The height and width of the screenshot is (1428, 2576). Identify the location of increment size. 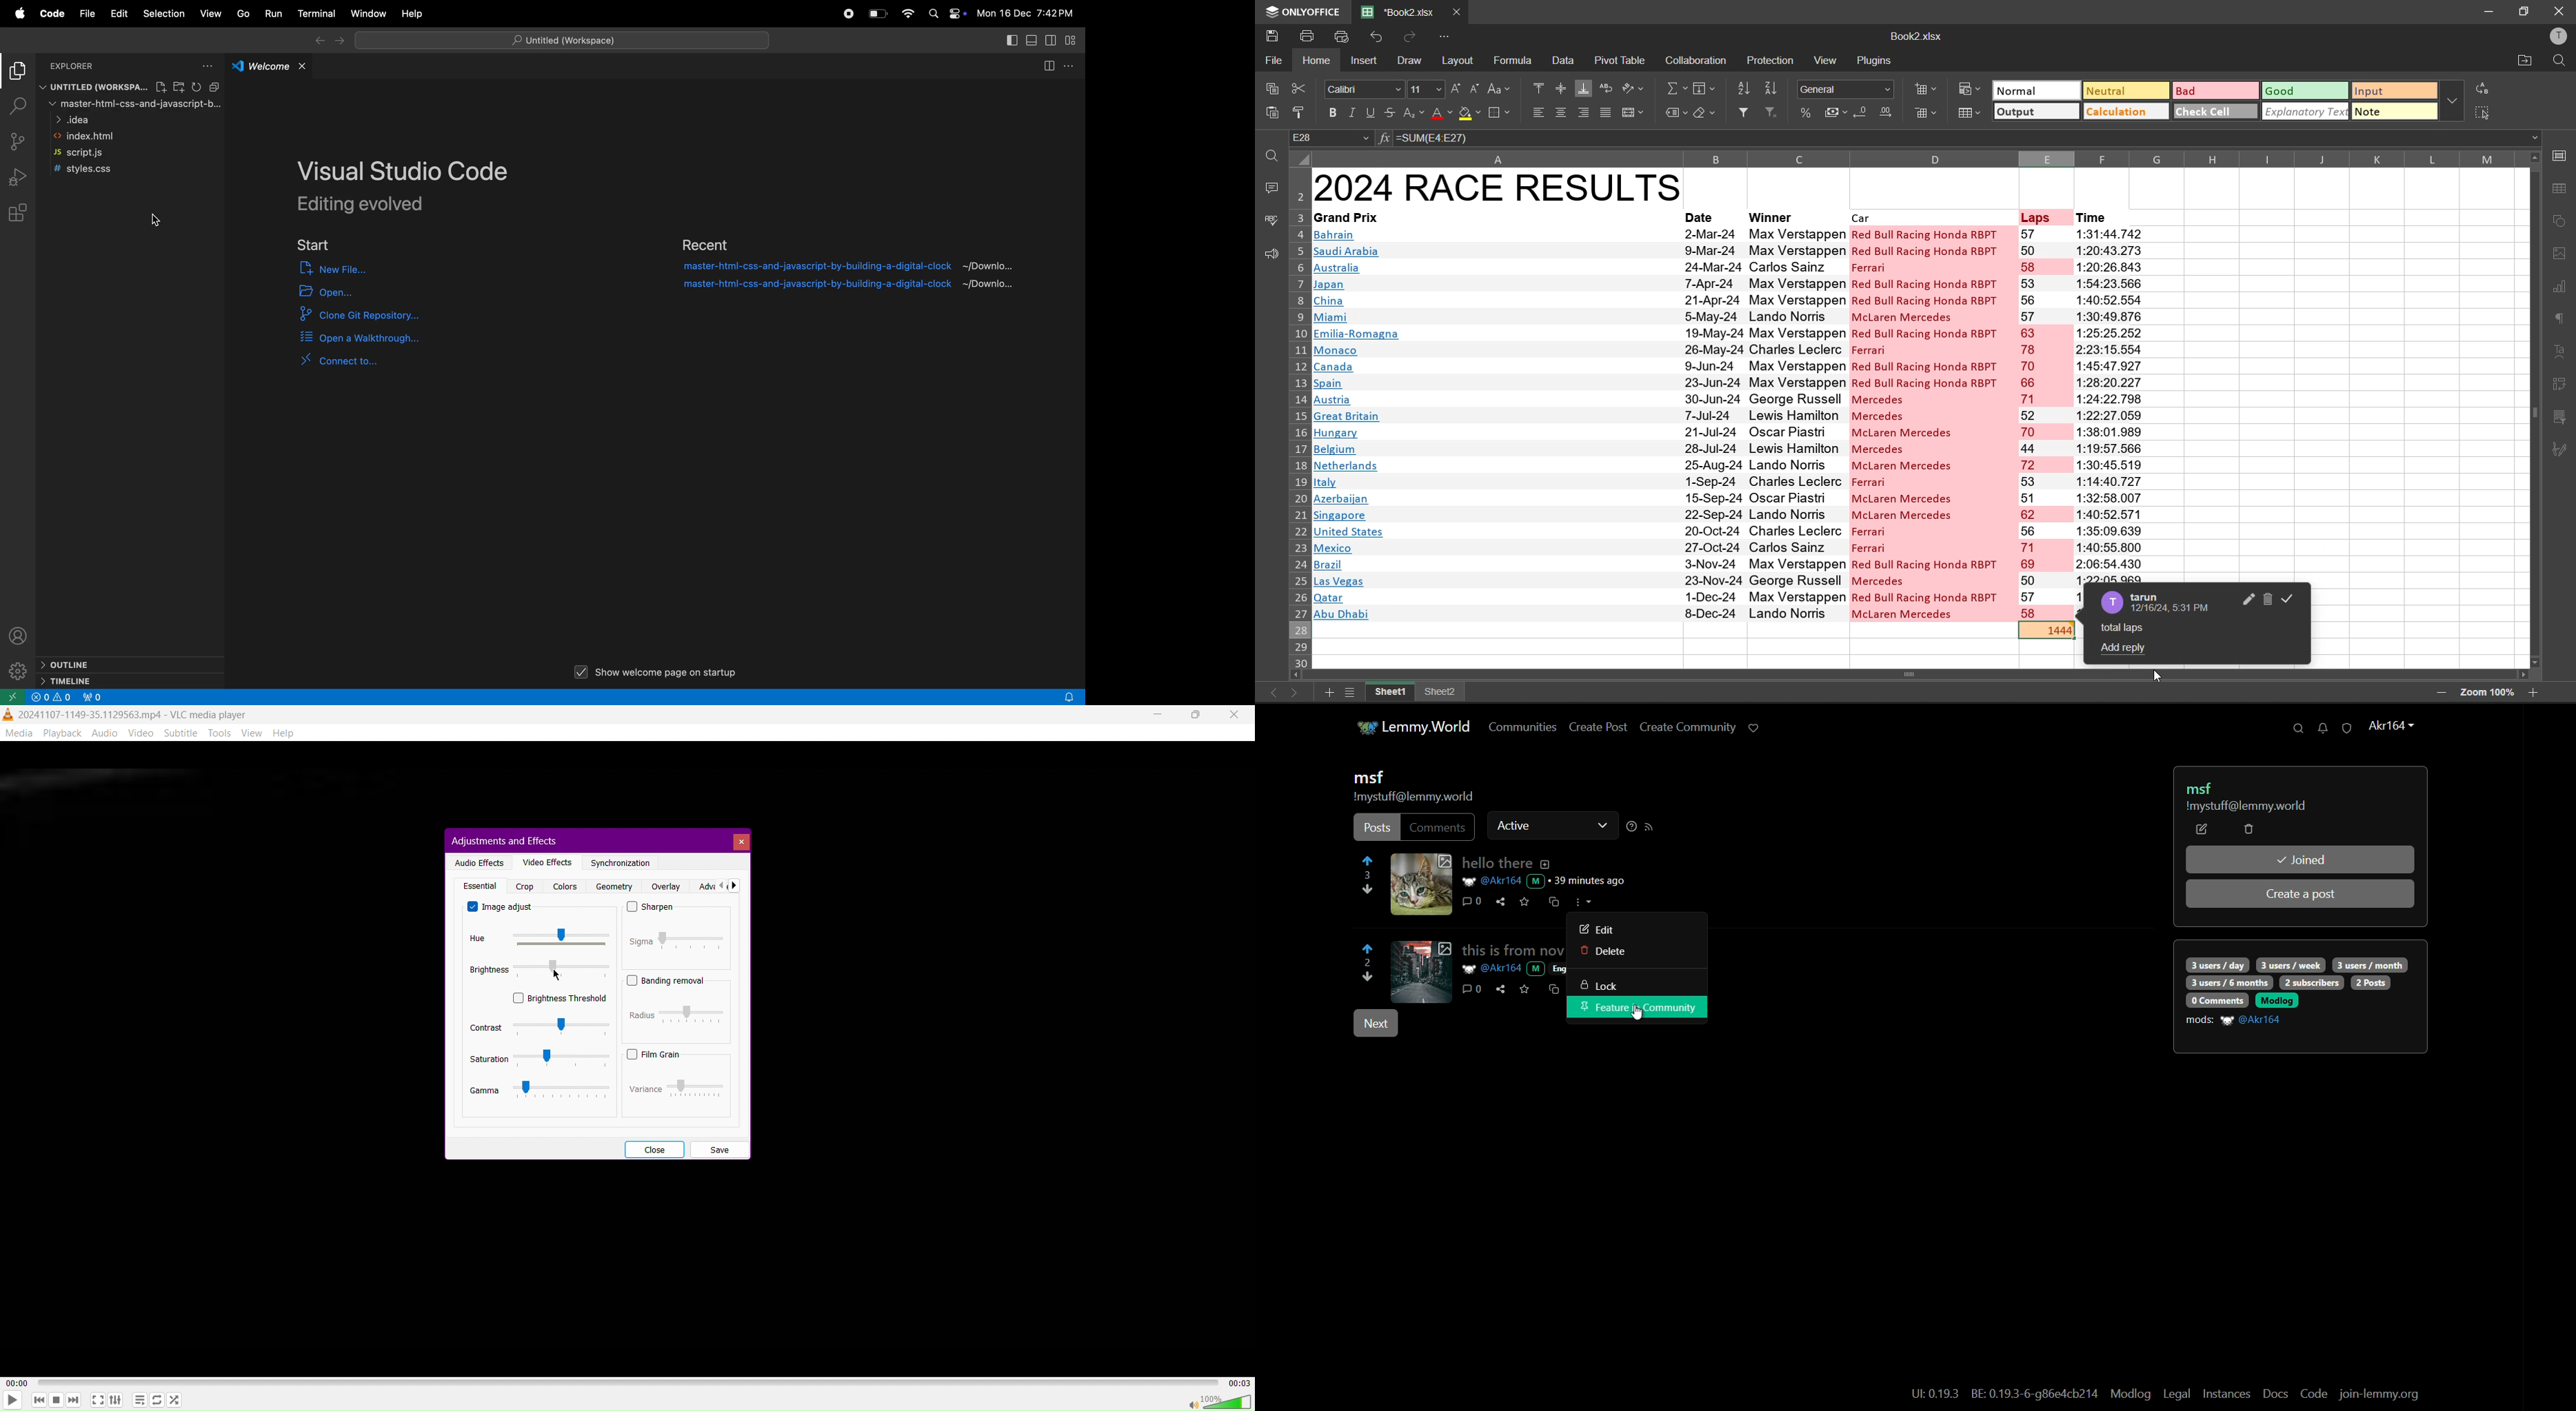
(1457, 89).